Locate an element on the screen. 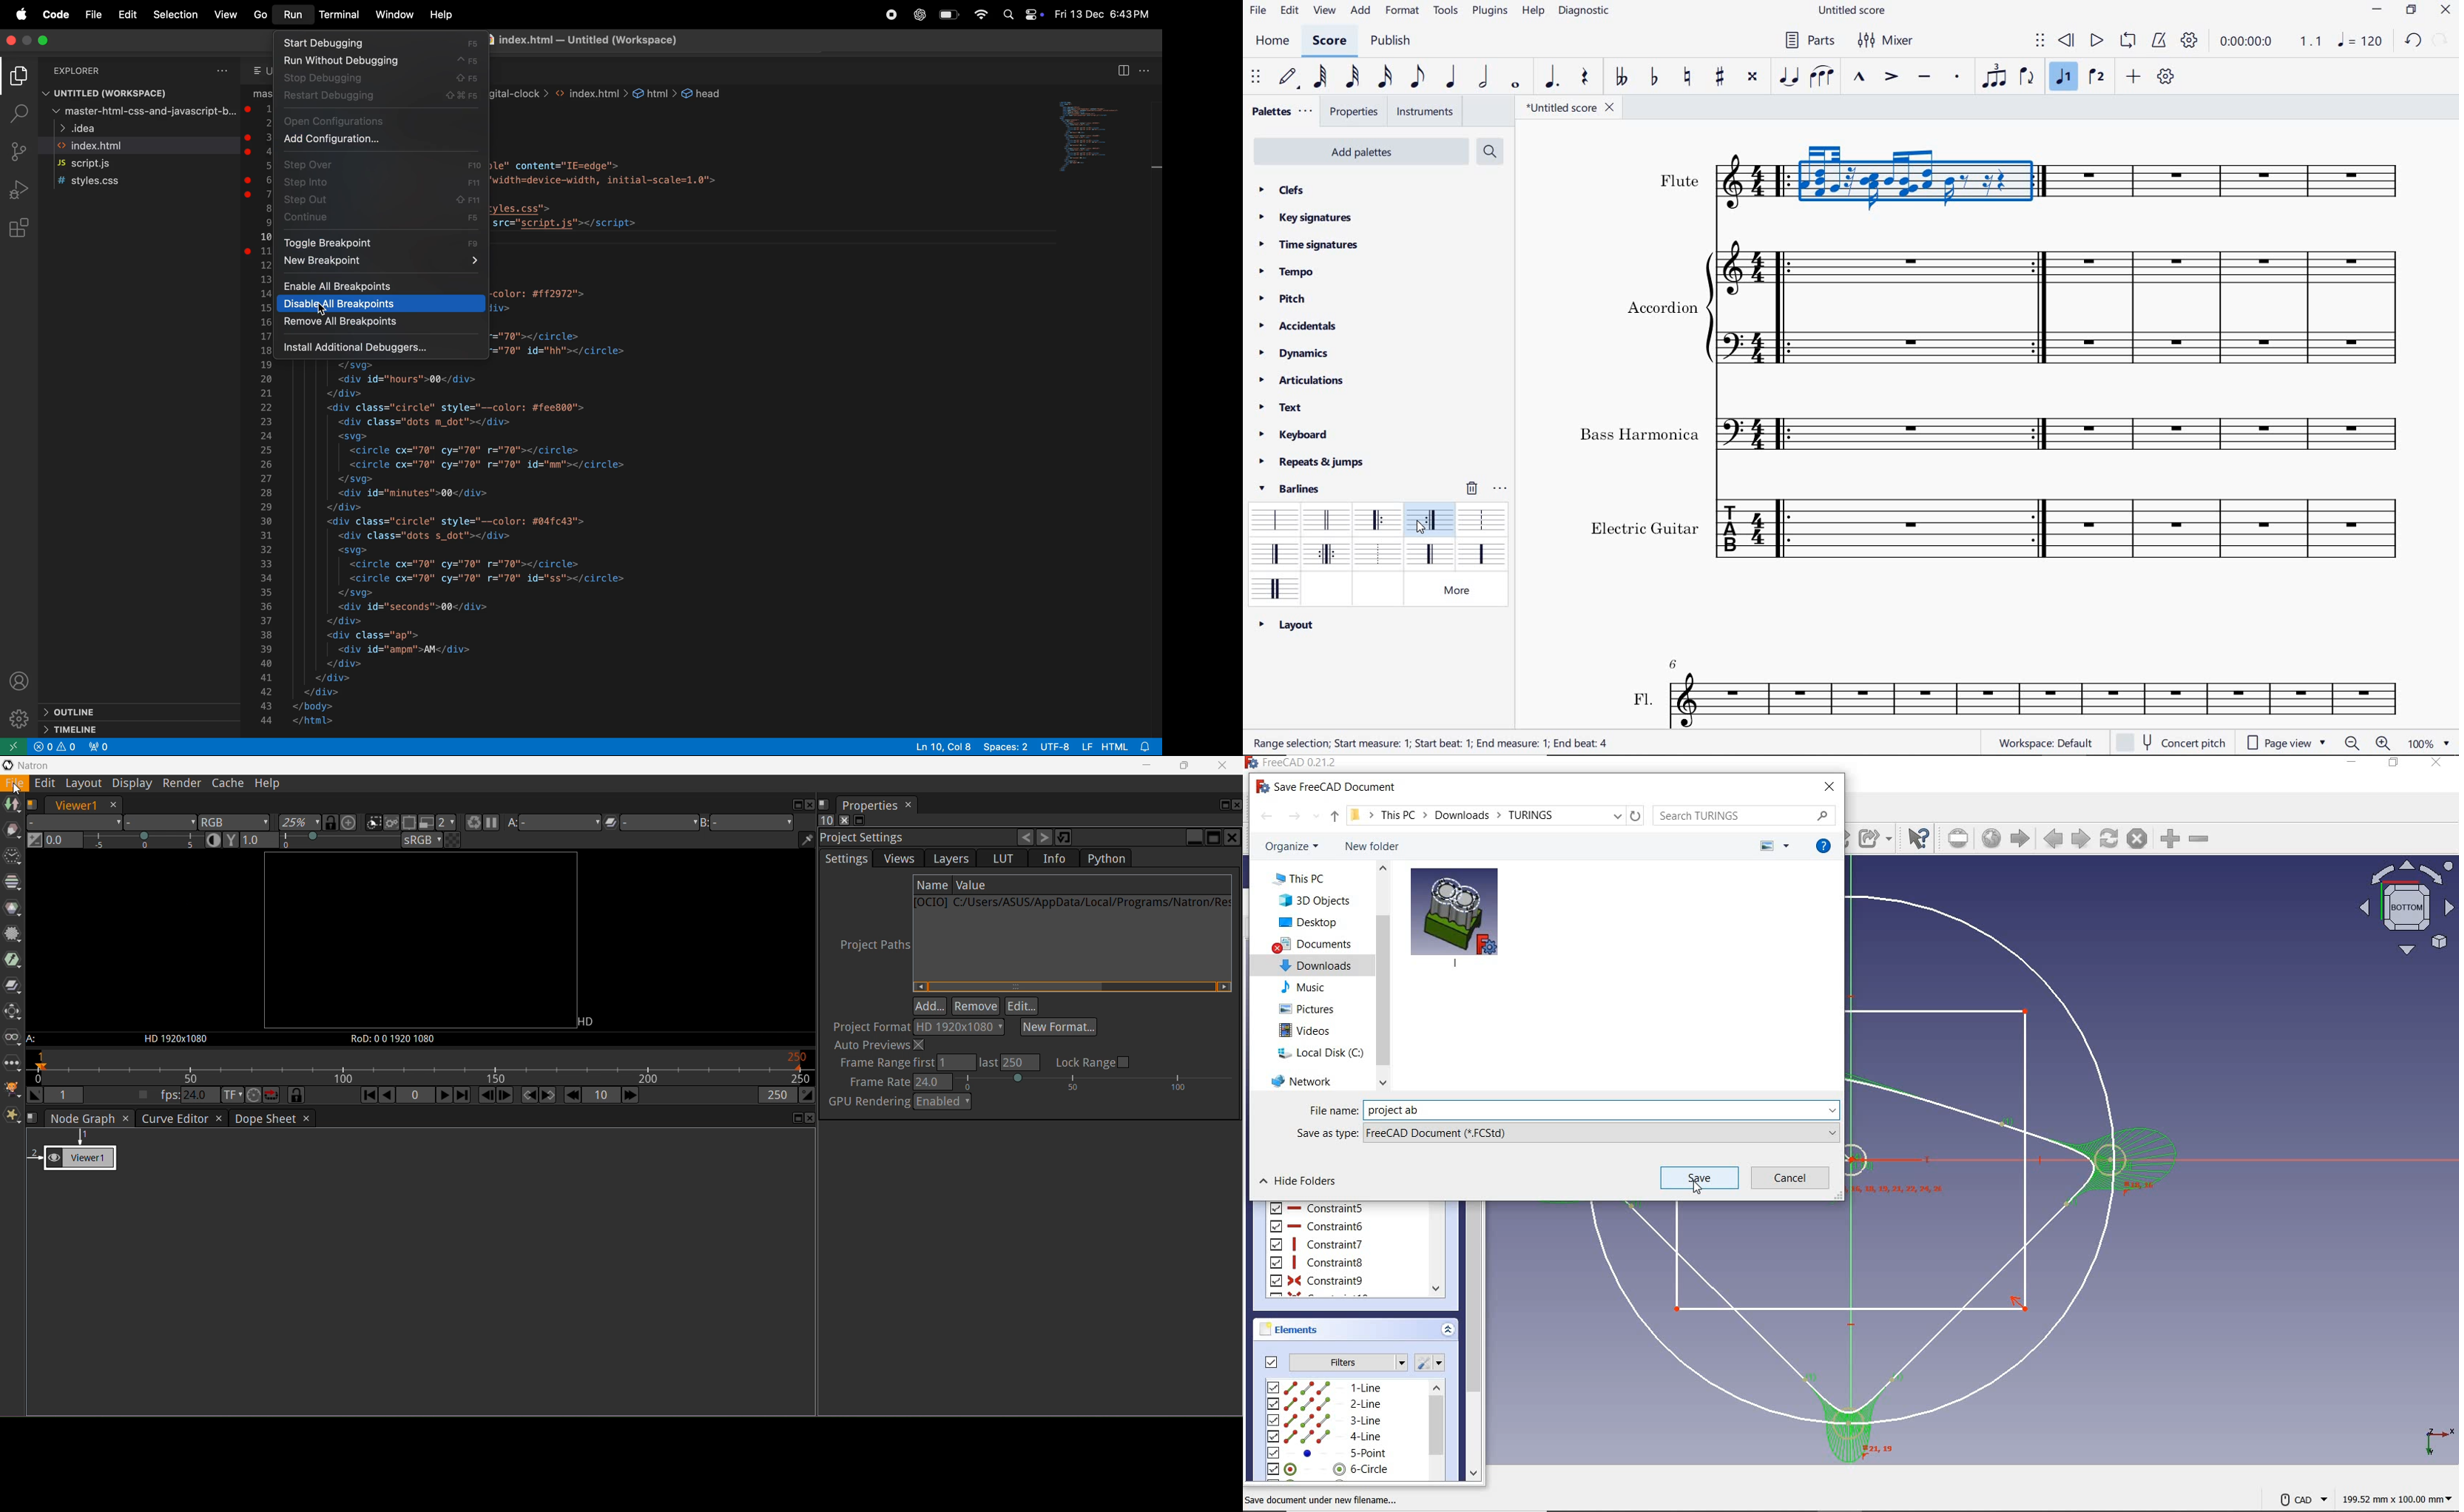 The image size is (2464, 1512). playback time is located at coordinates (2248, 43).